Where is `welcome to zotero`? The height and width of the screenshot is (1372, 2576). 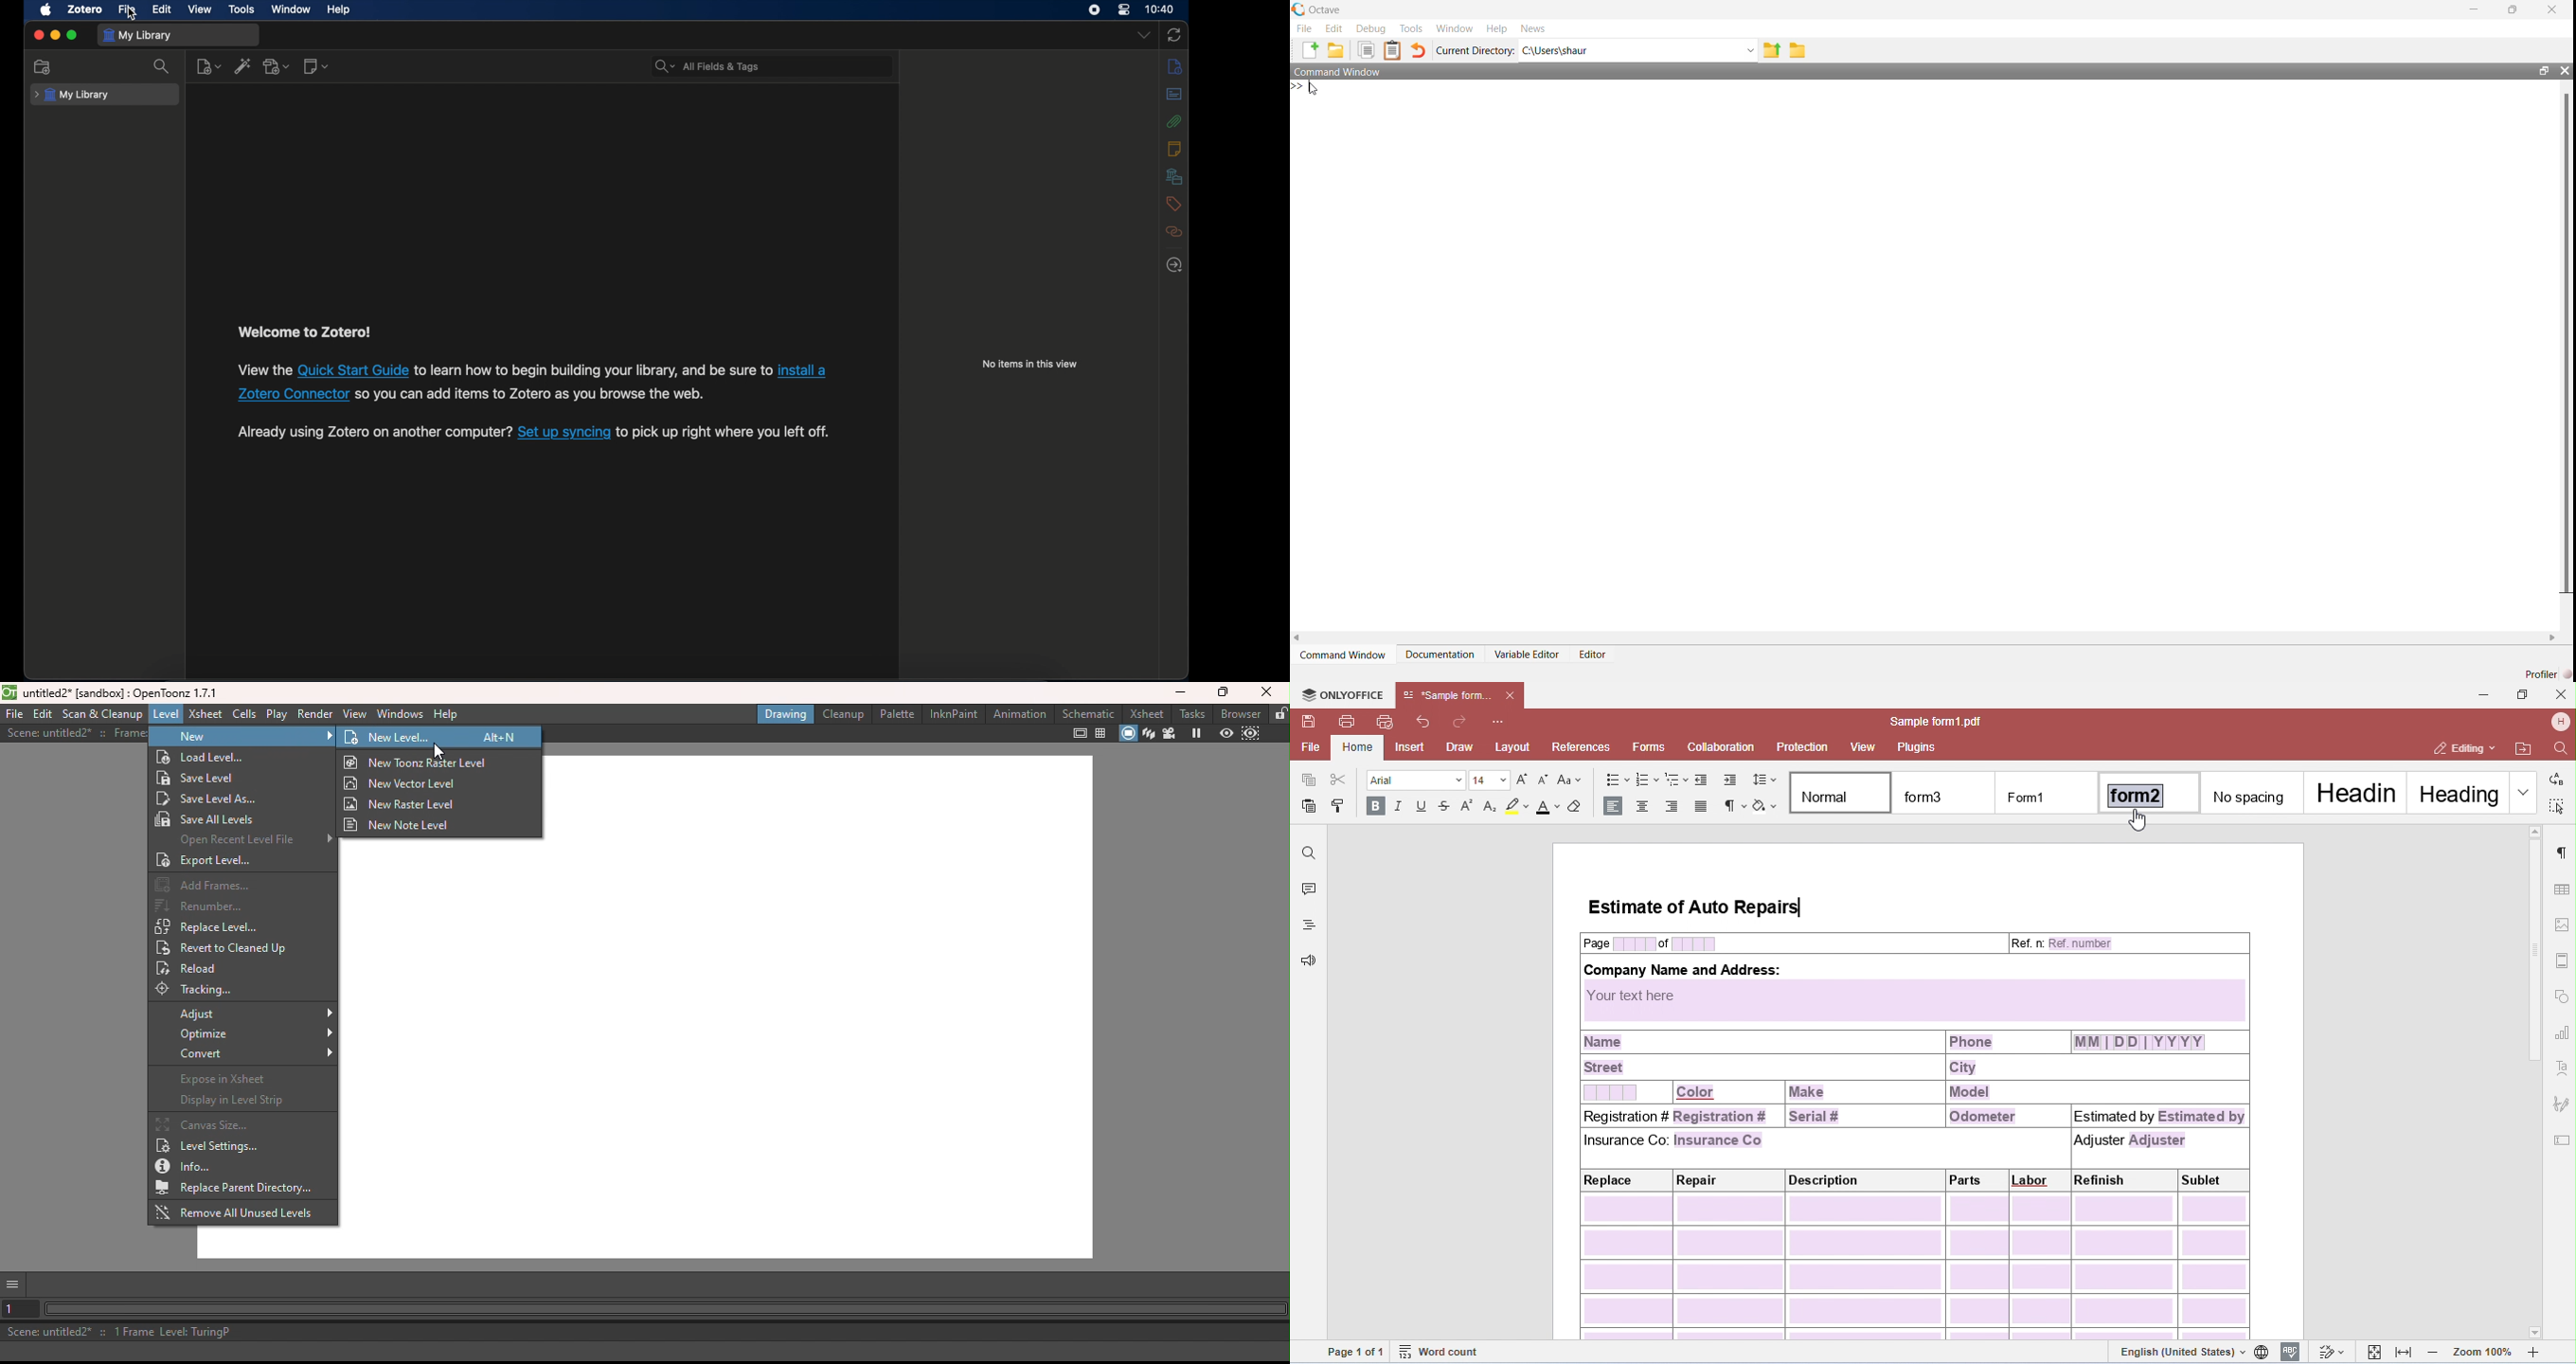 welcome to zotero is located at coordinates (303, 332).